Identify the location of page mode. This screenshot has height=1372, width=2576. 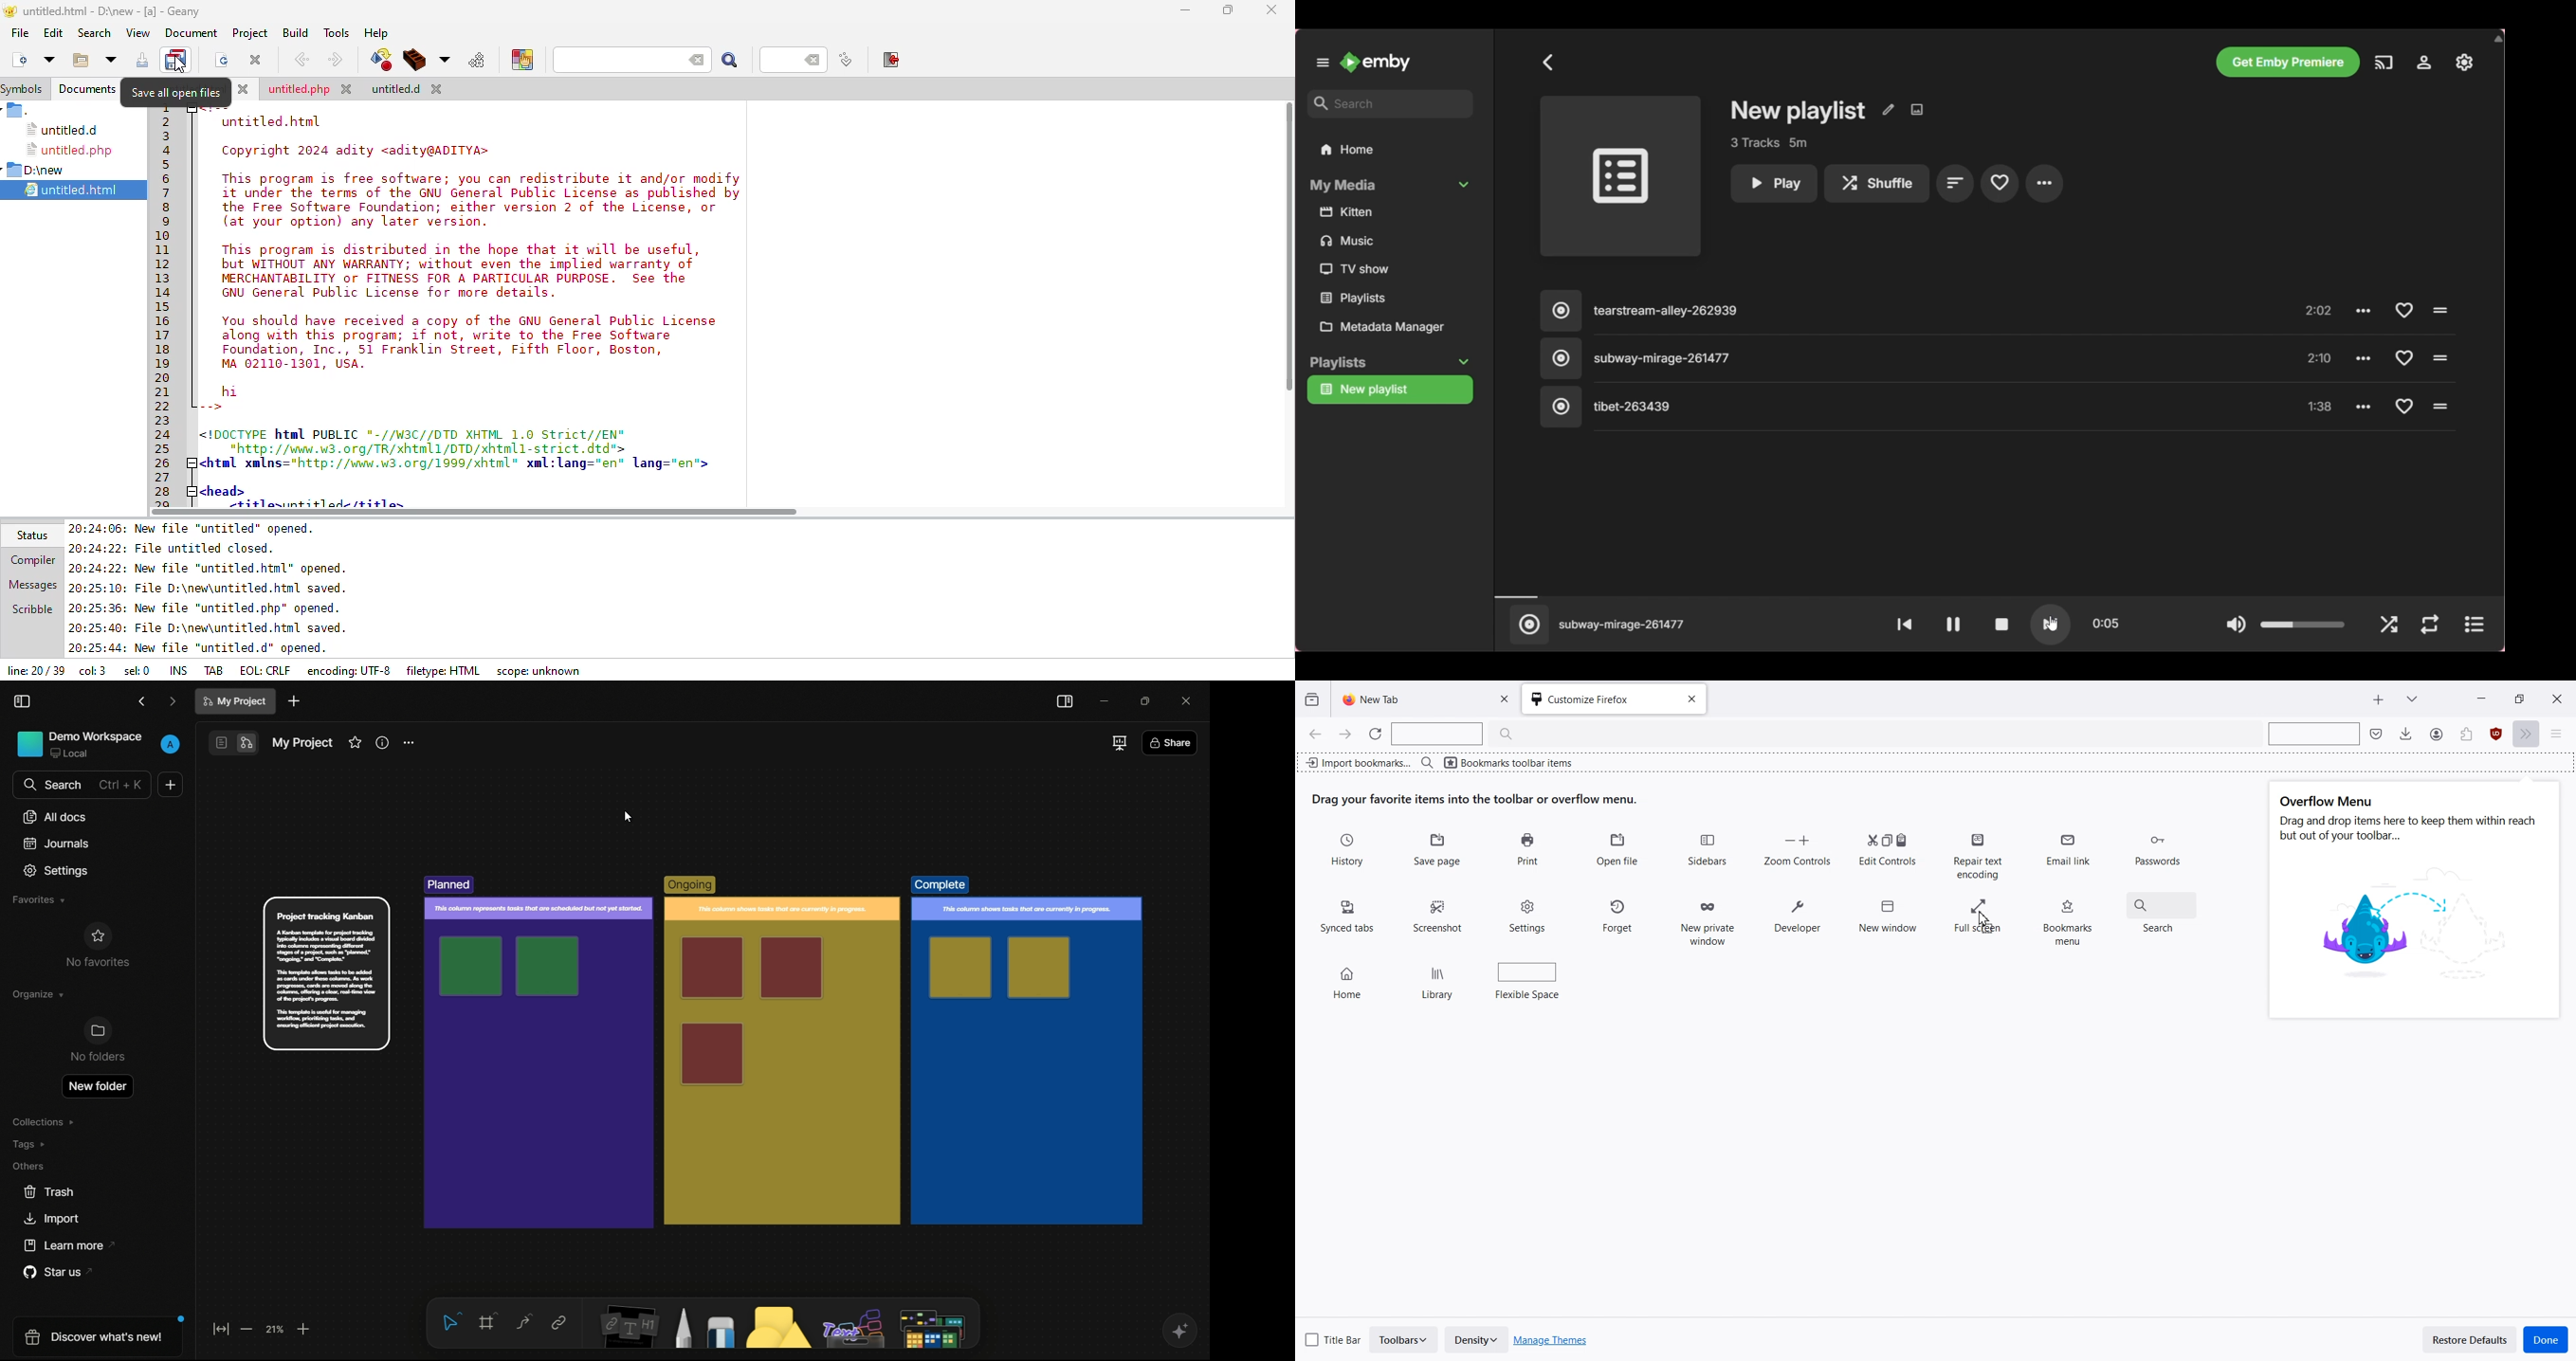
(220, 743).